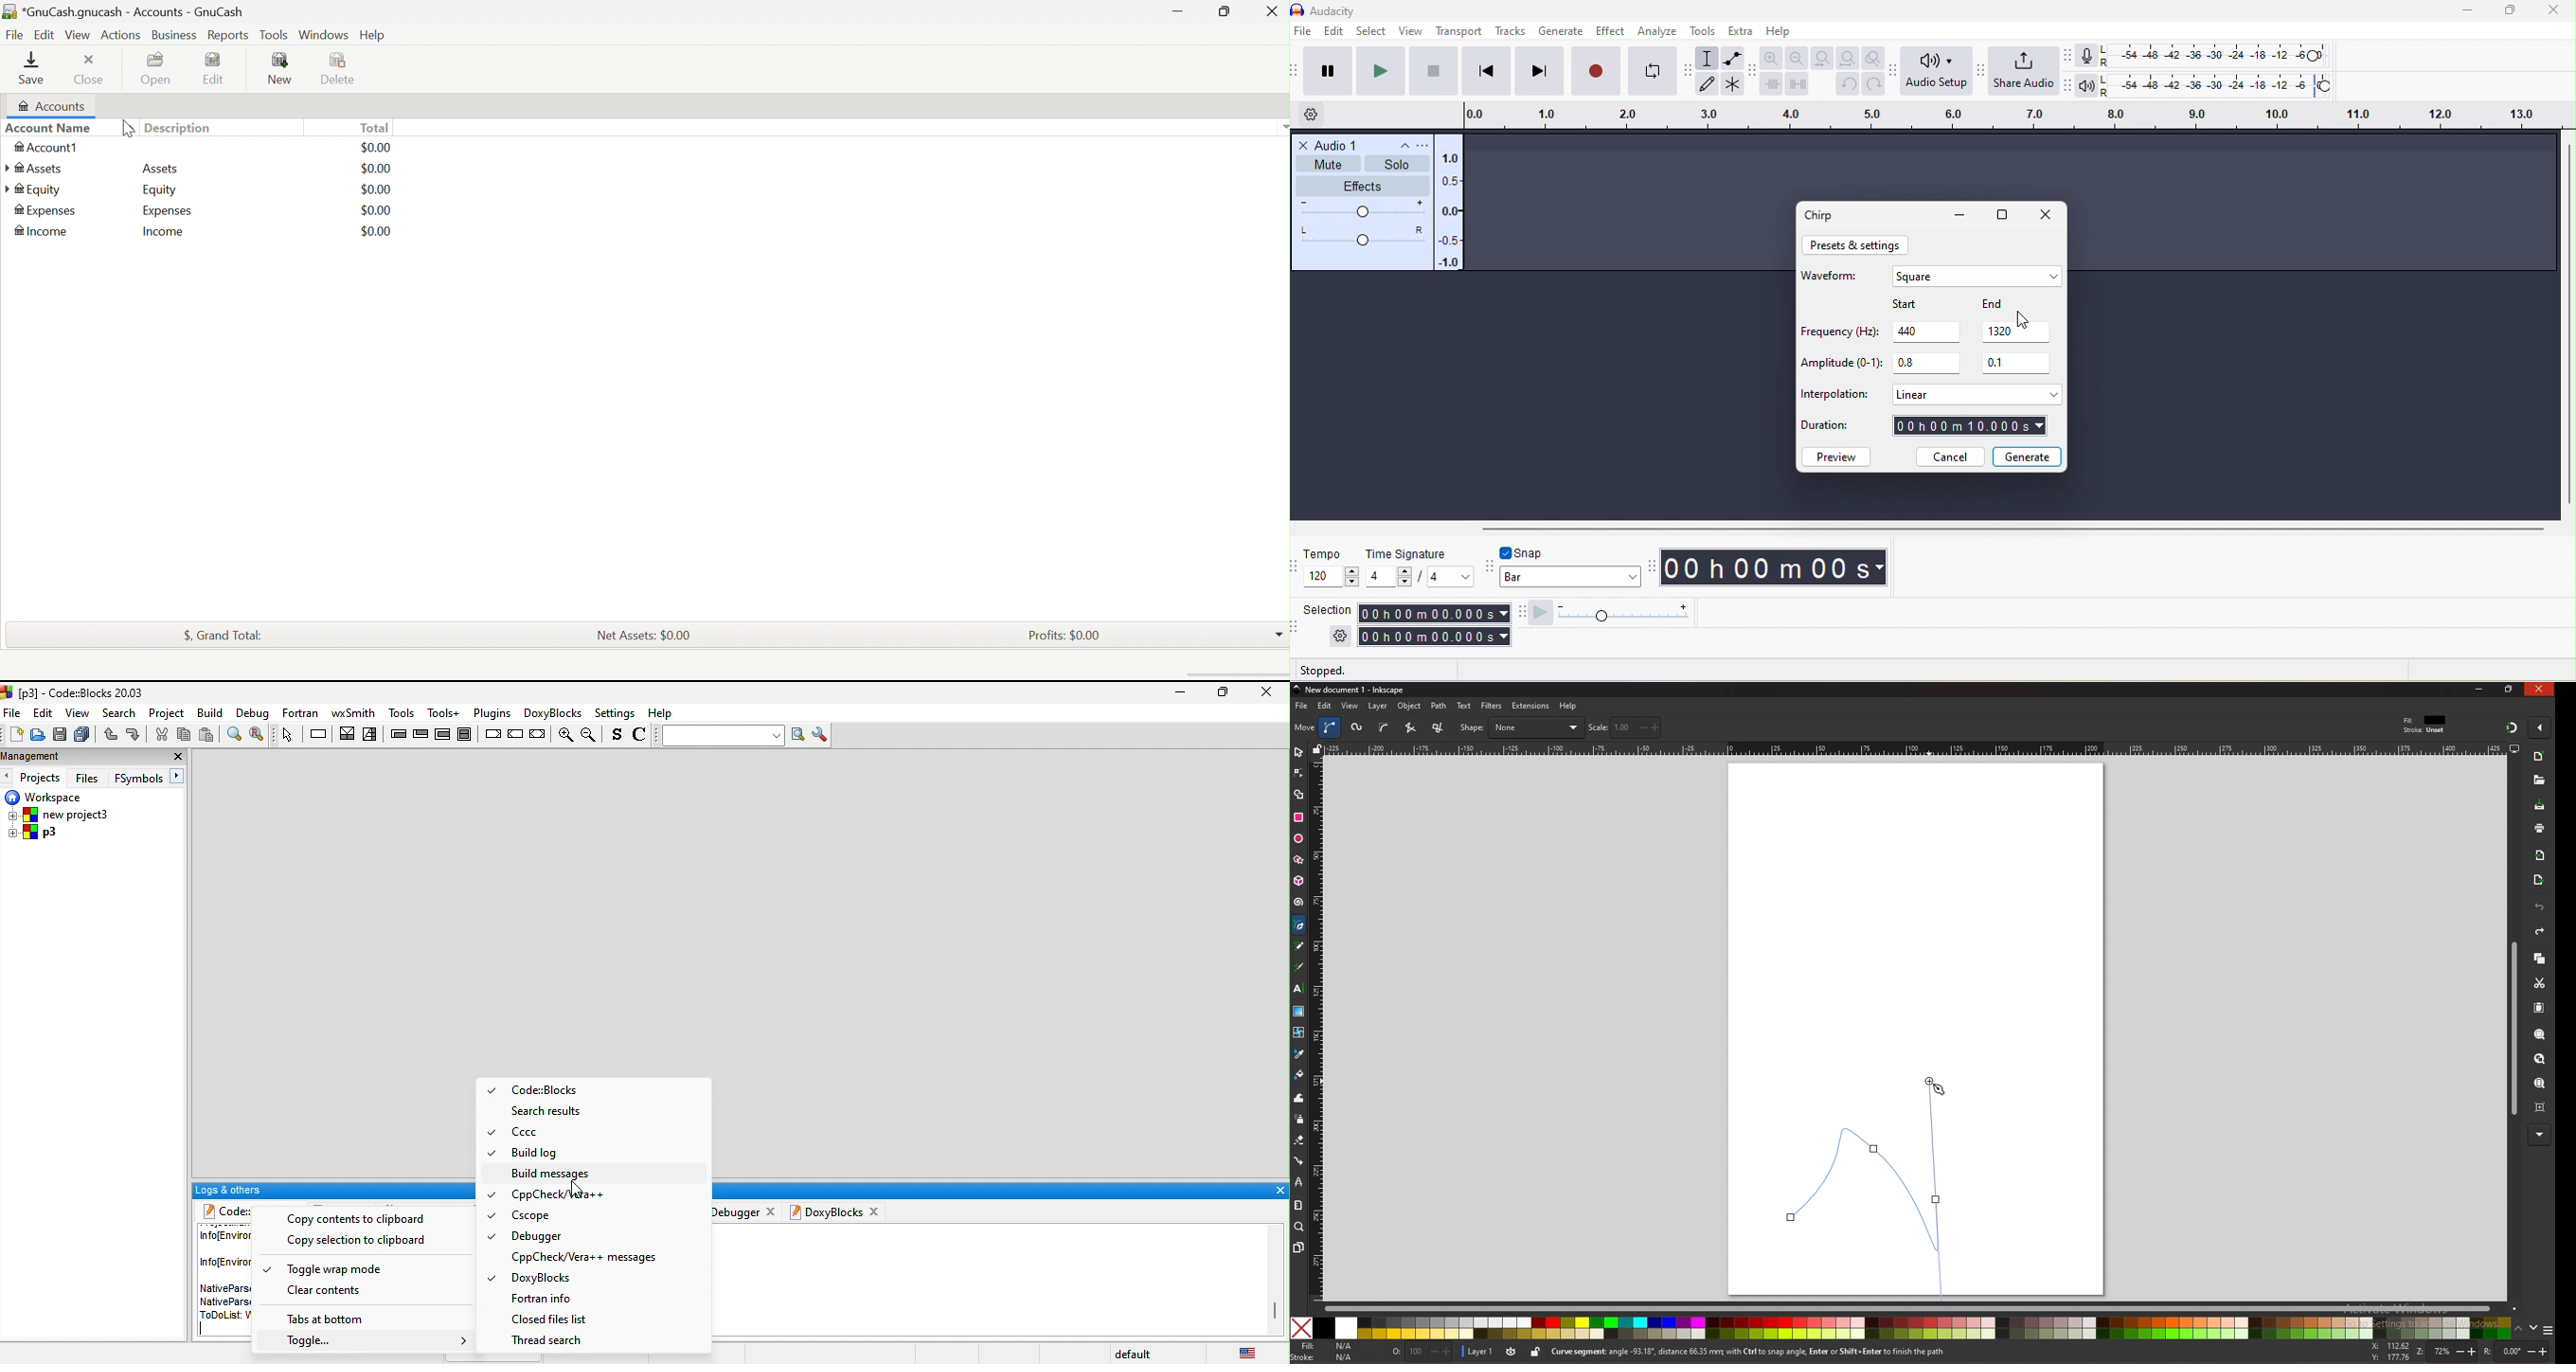  I want to click on generate, so click(1560, 32).